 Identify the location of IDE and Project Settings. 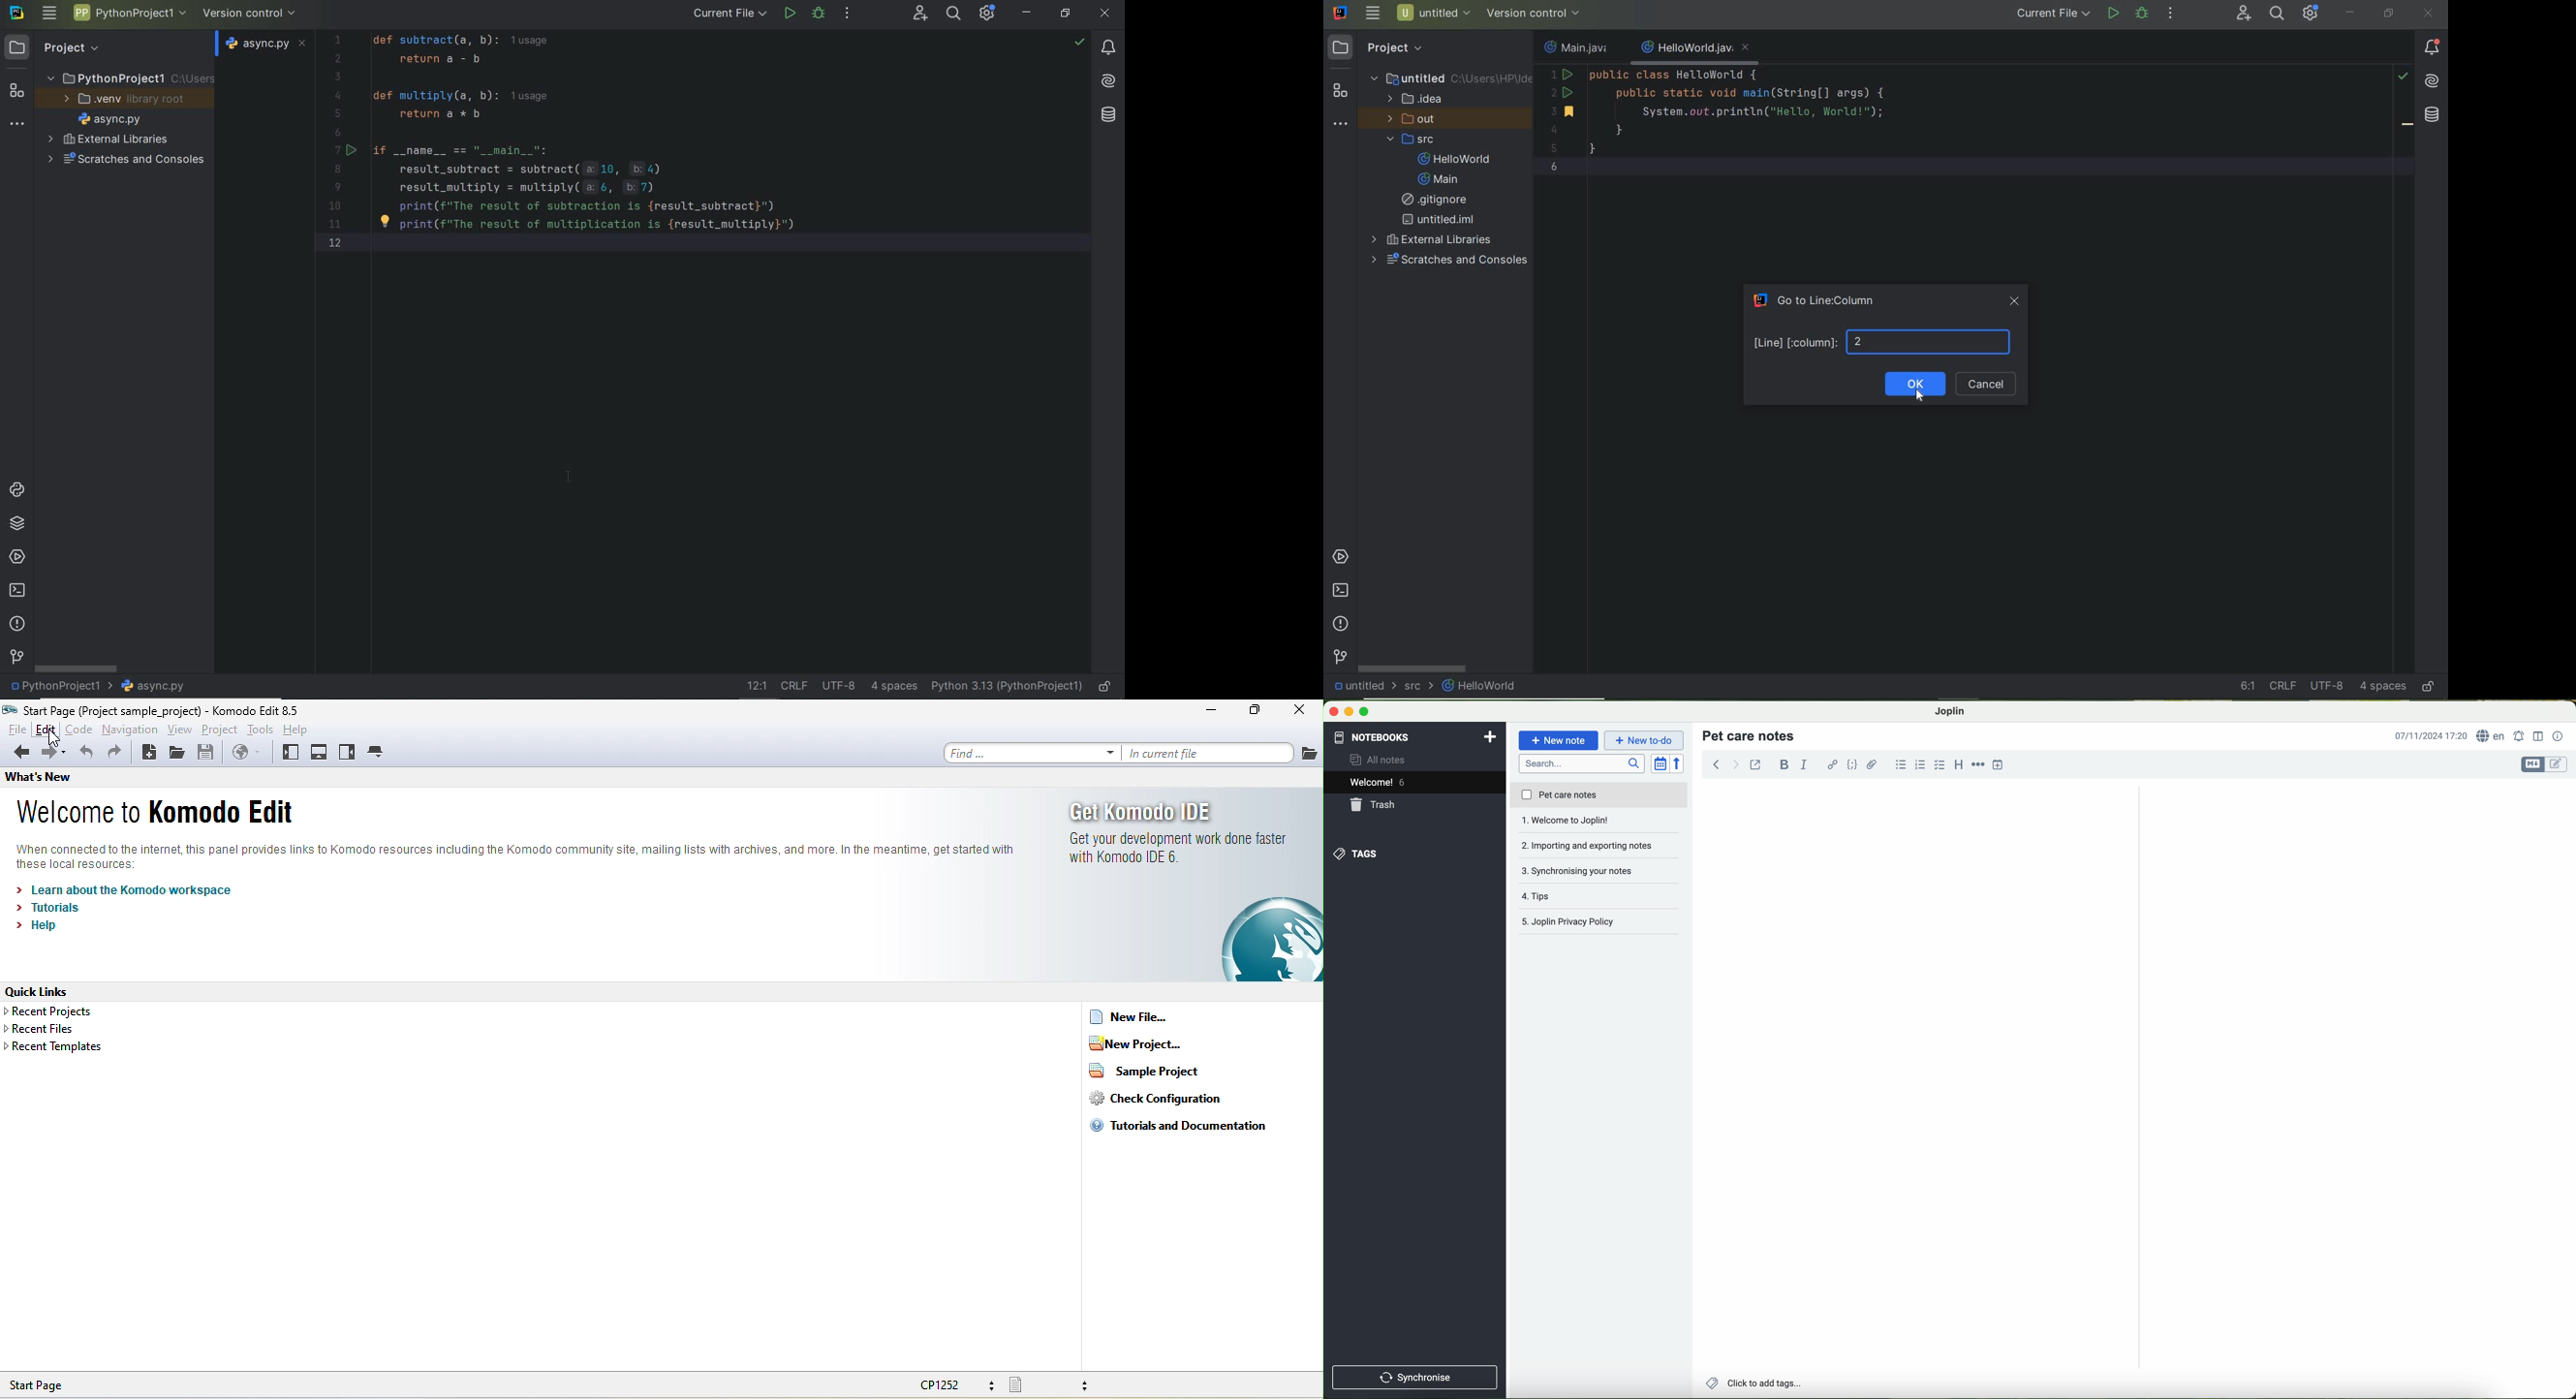
(988, 13).